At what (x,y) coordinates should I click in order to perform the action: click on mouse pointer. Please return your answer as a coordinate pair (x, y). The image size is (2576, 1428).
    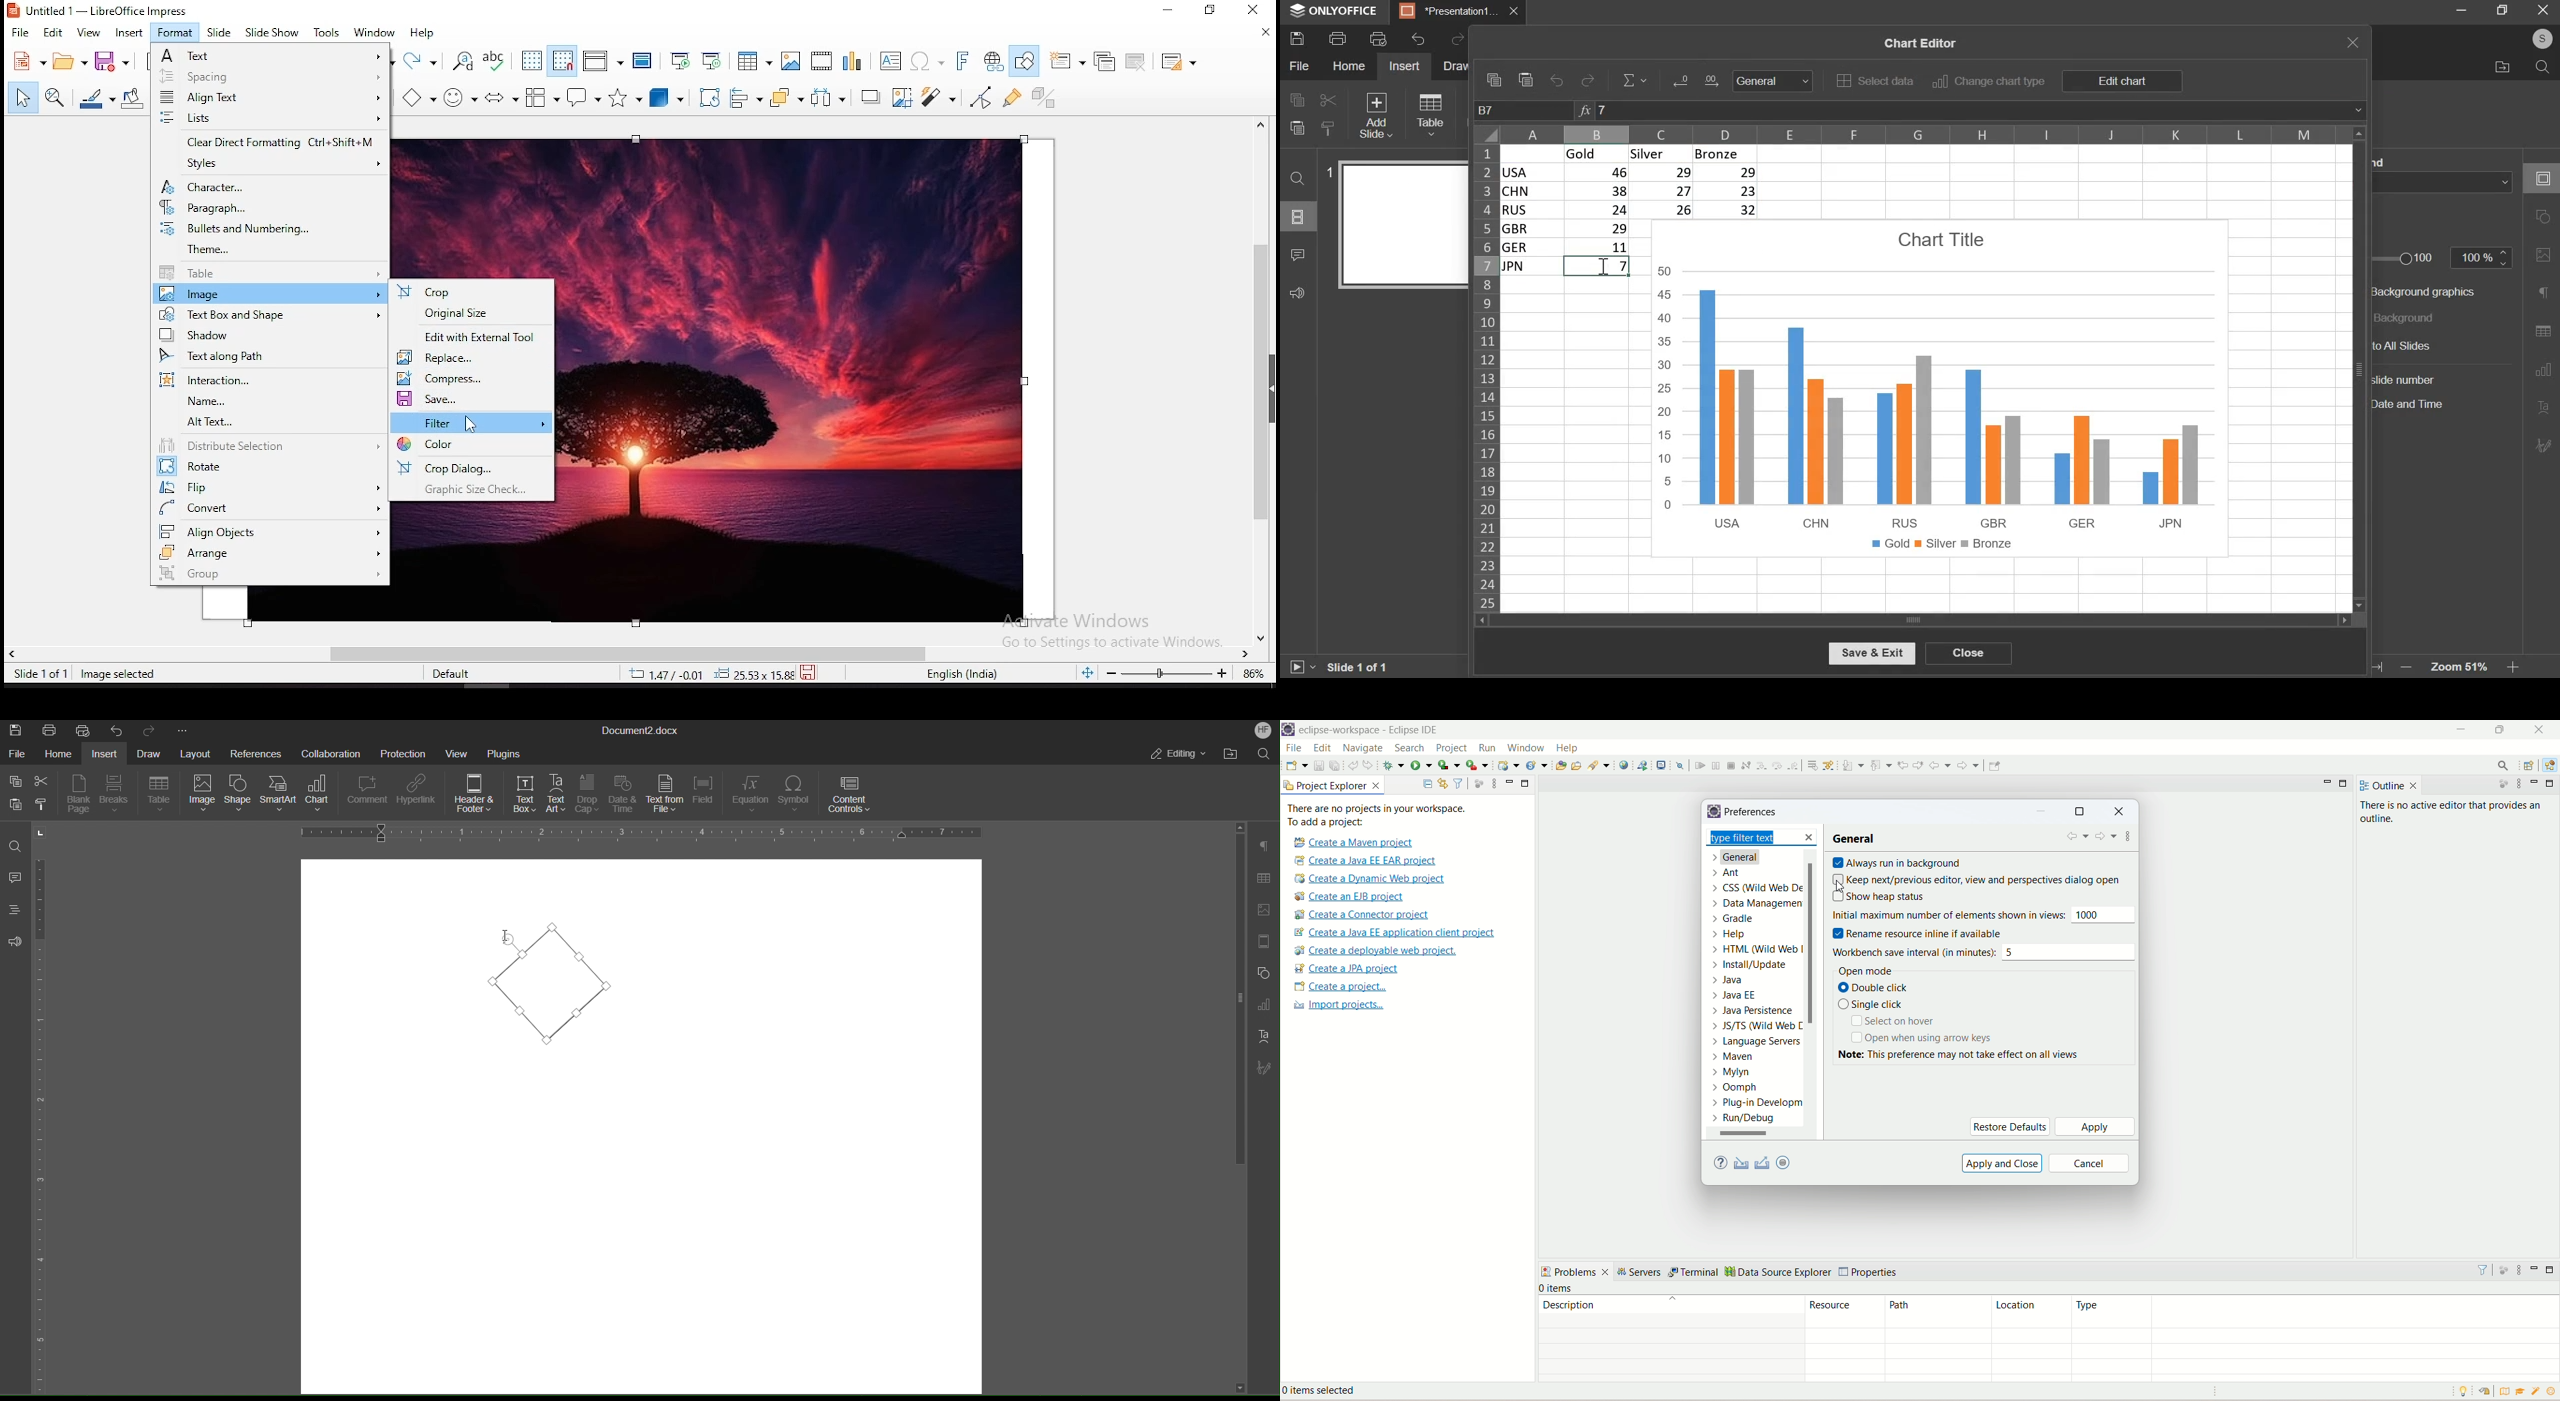
    Looking at the image, I should click on (471, 426).